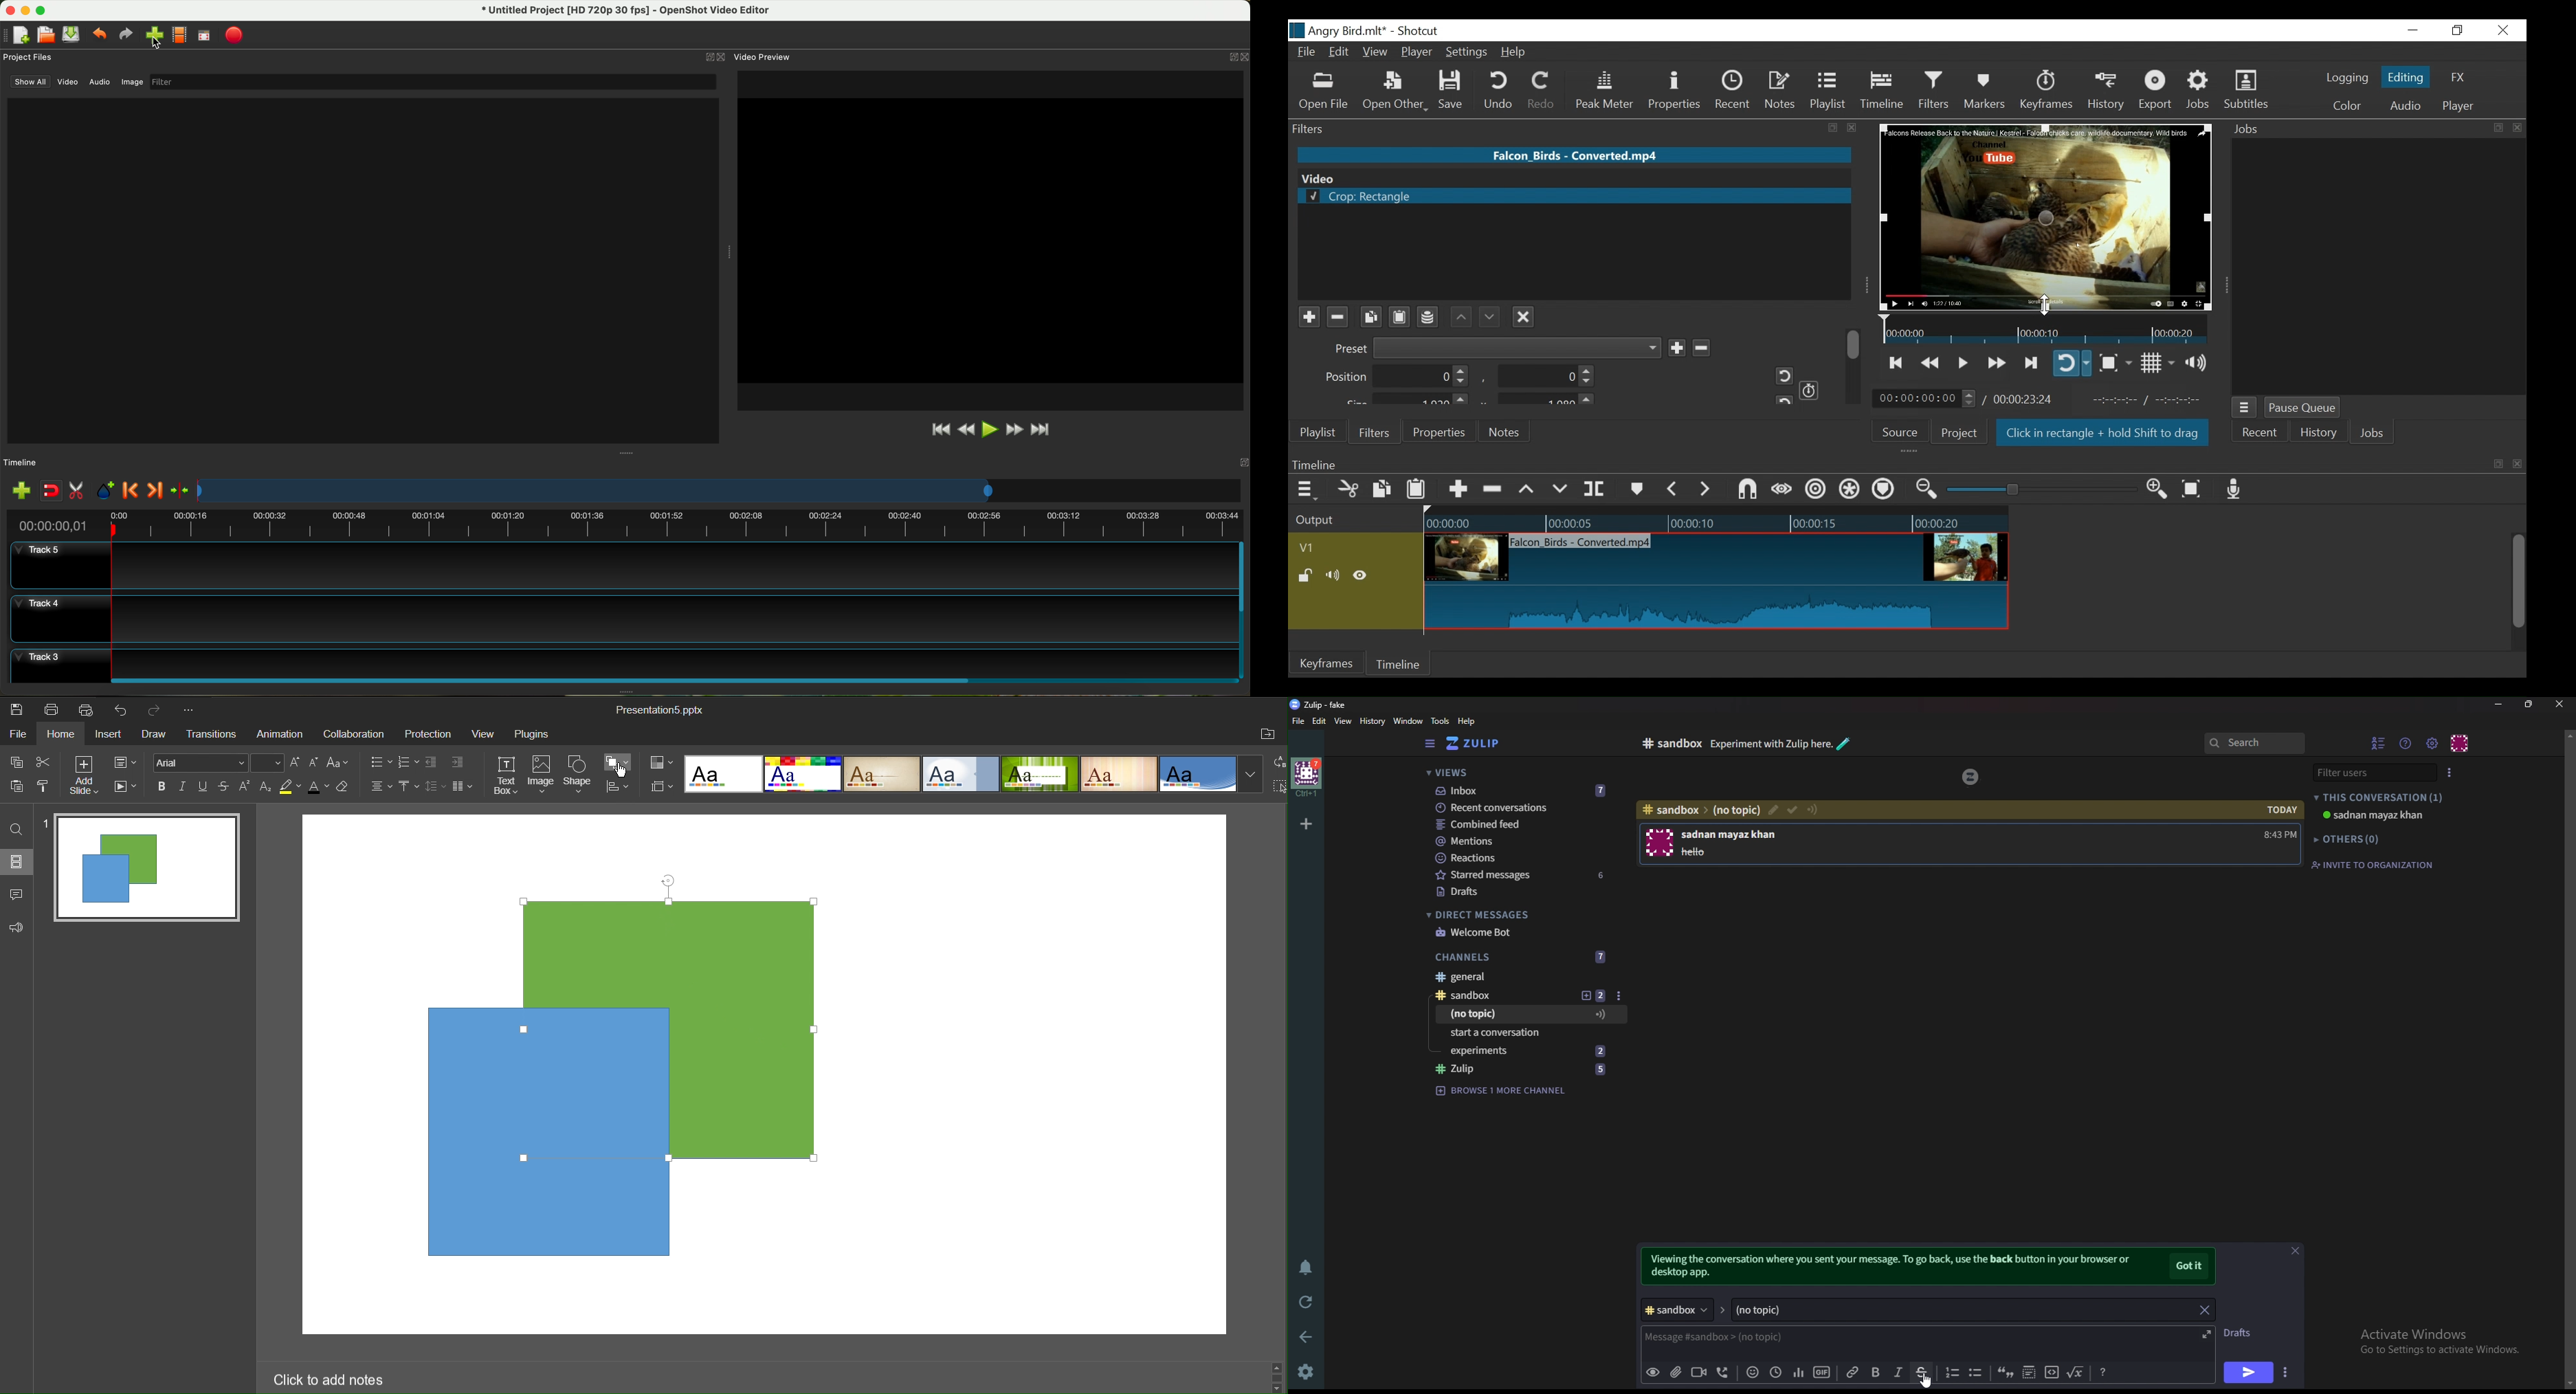  I want to click on Jobs Panel, so click(2379, 266).